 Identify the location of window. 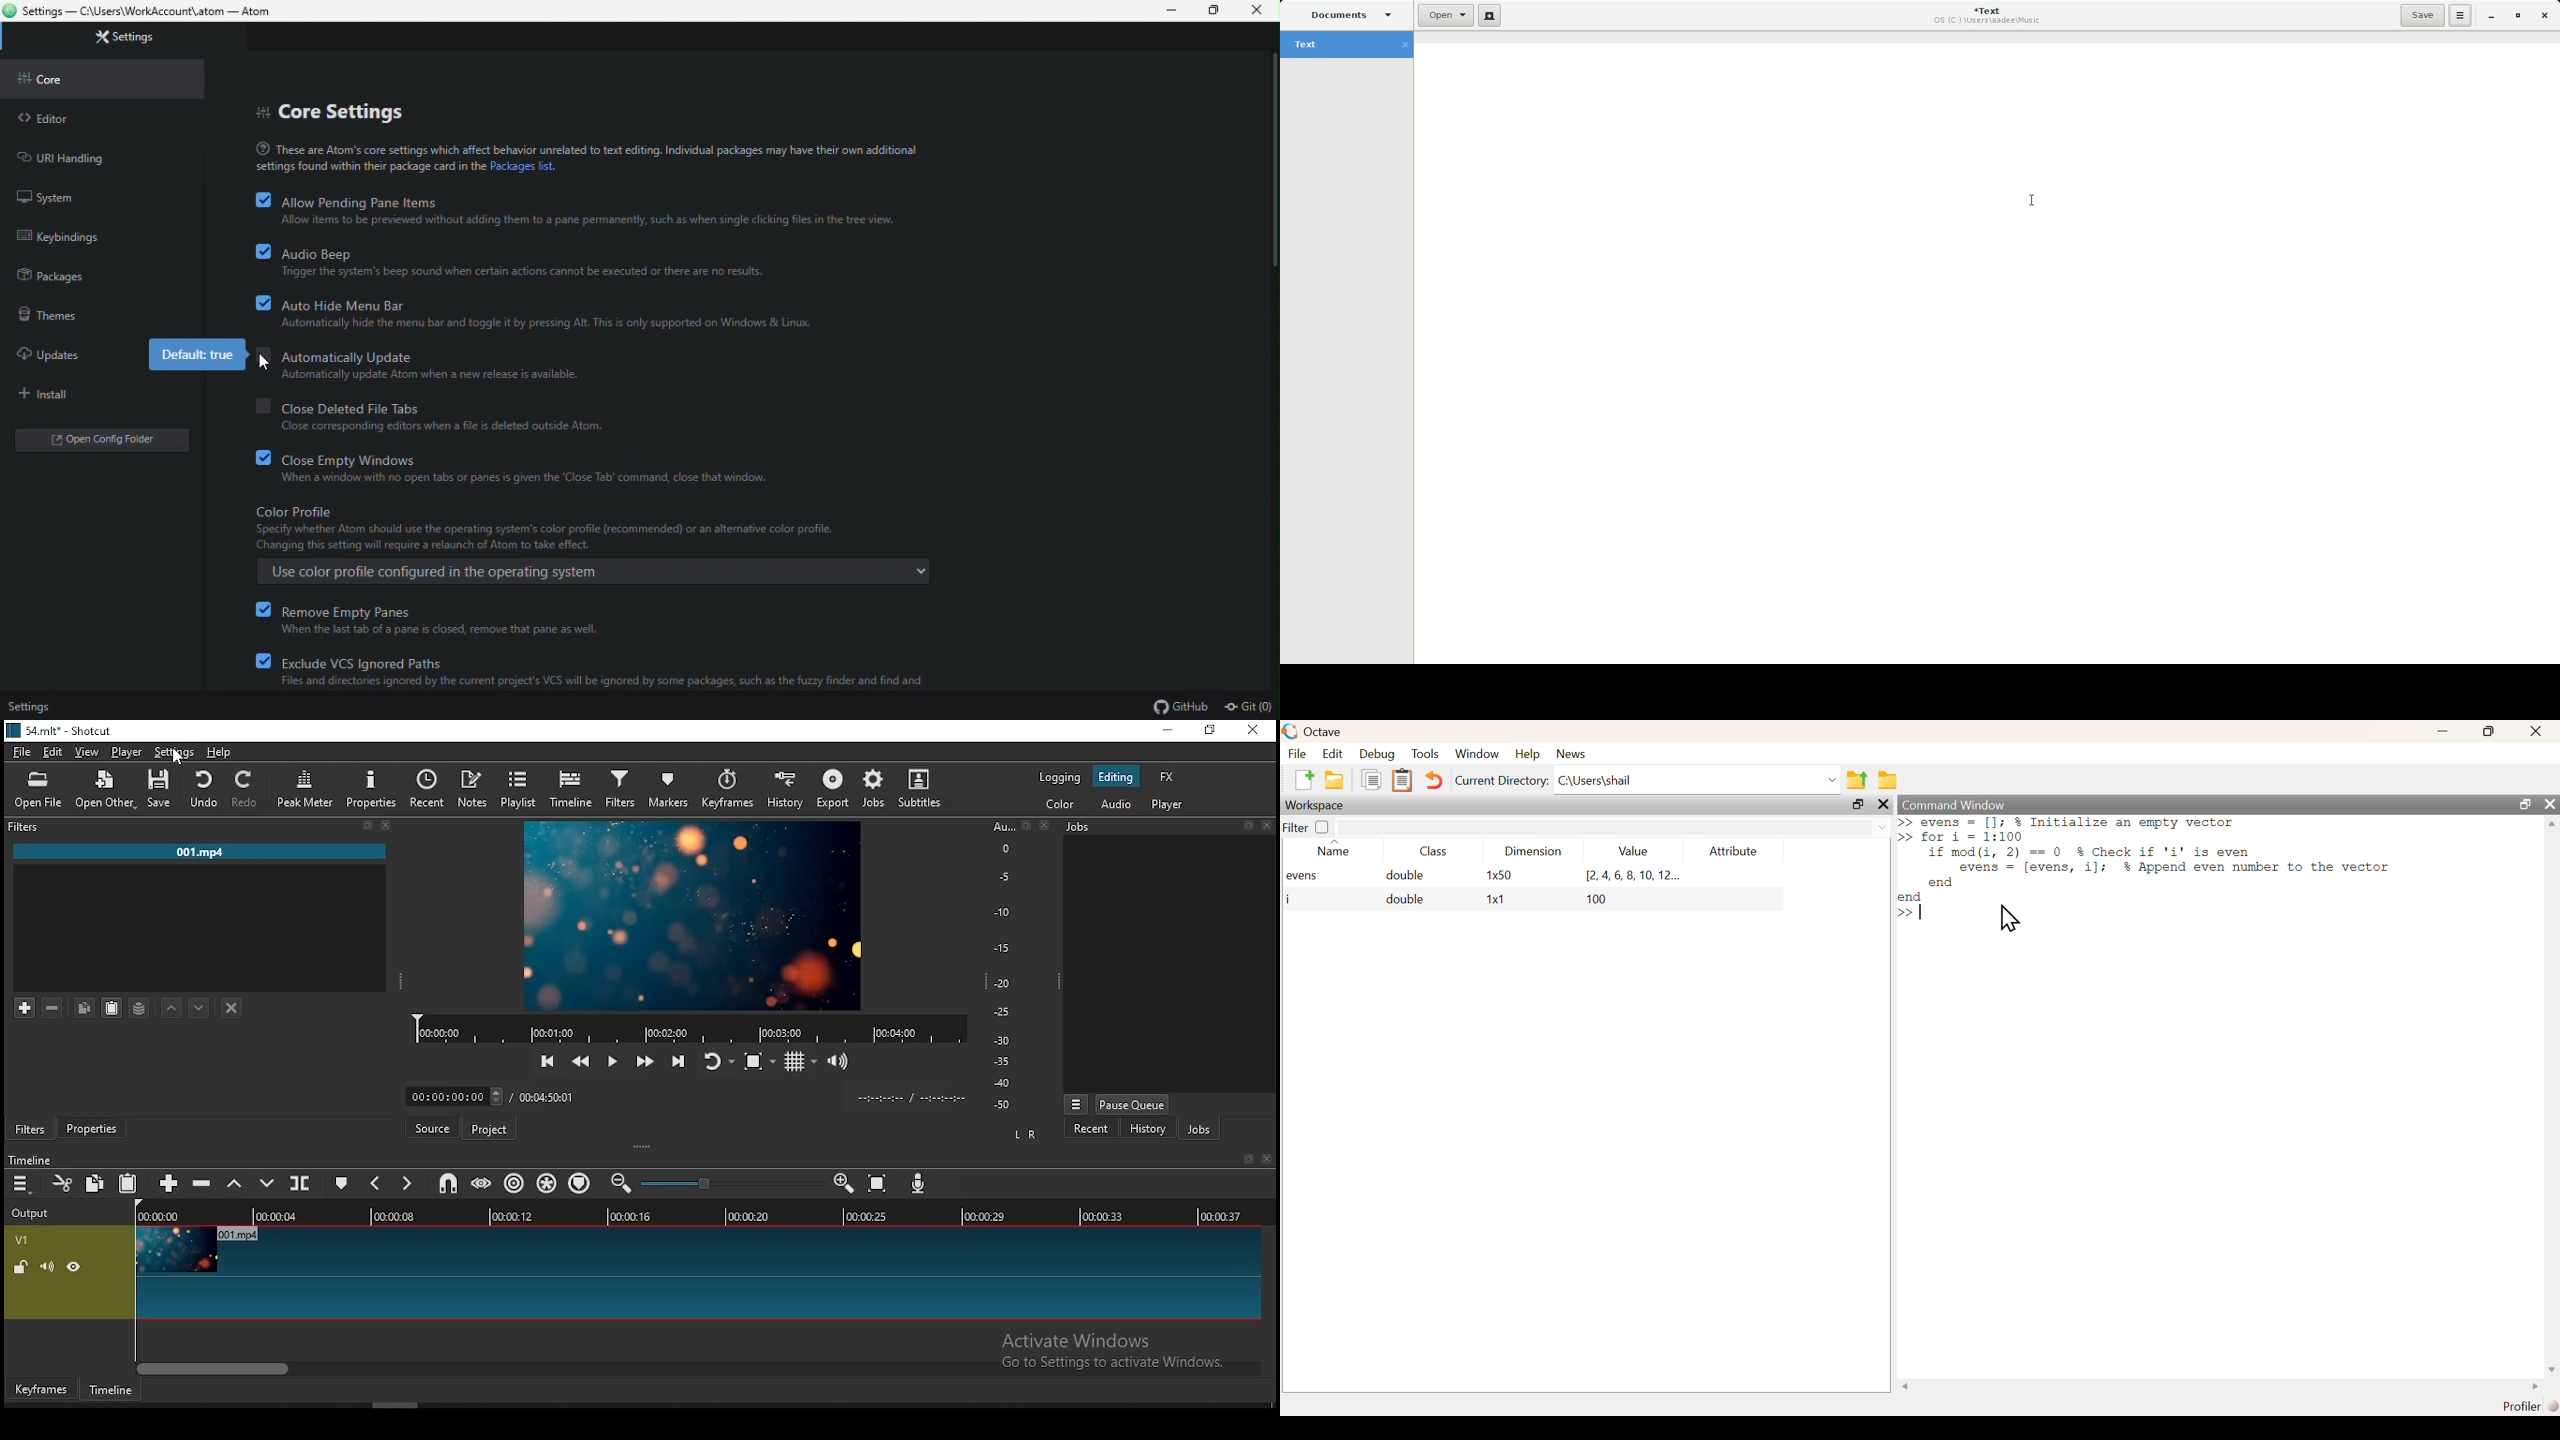
(1478, 754).